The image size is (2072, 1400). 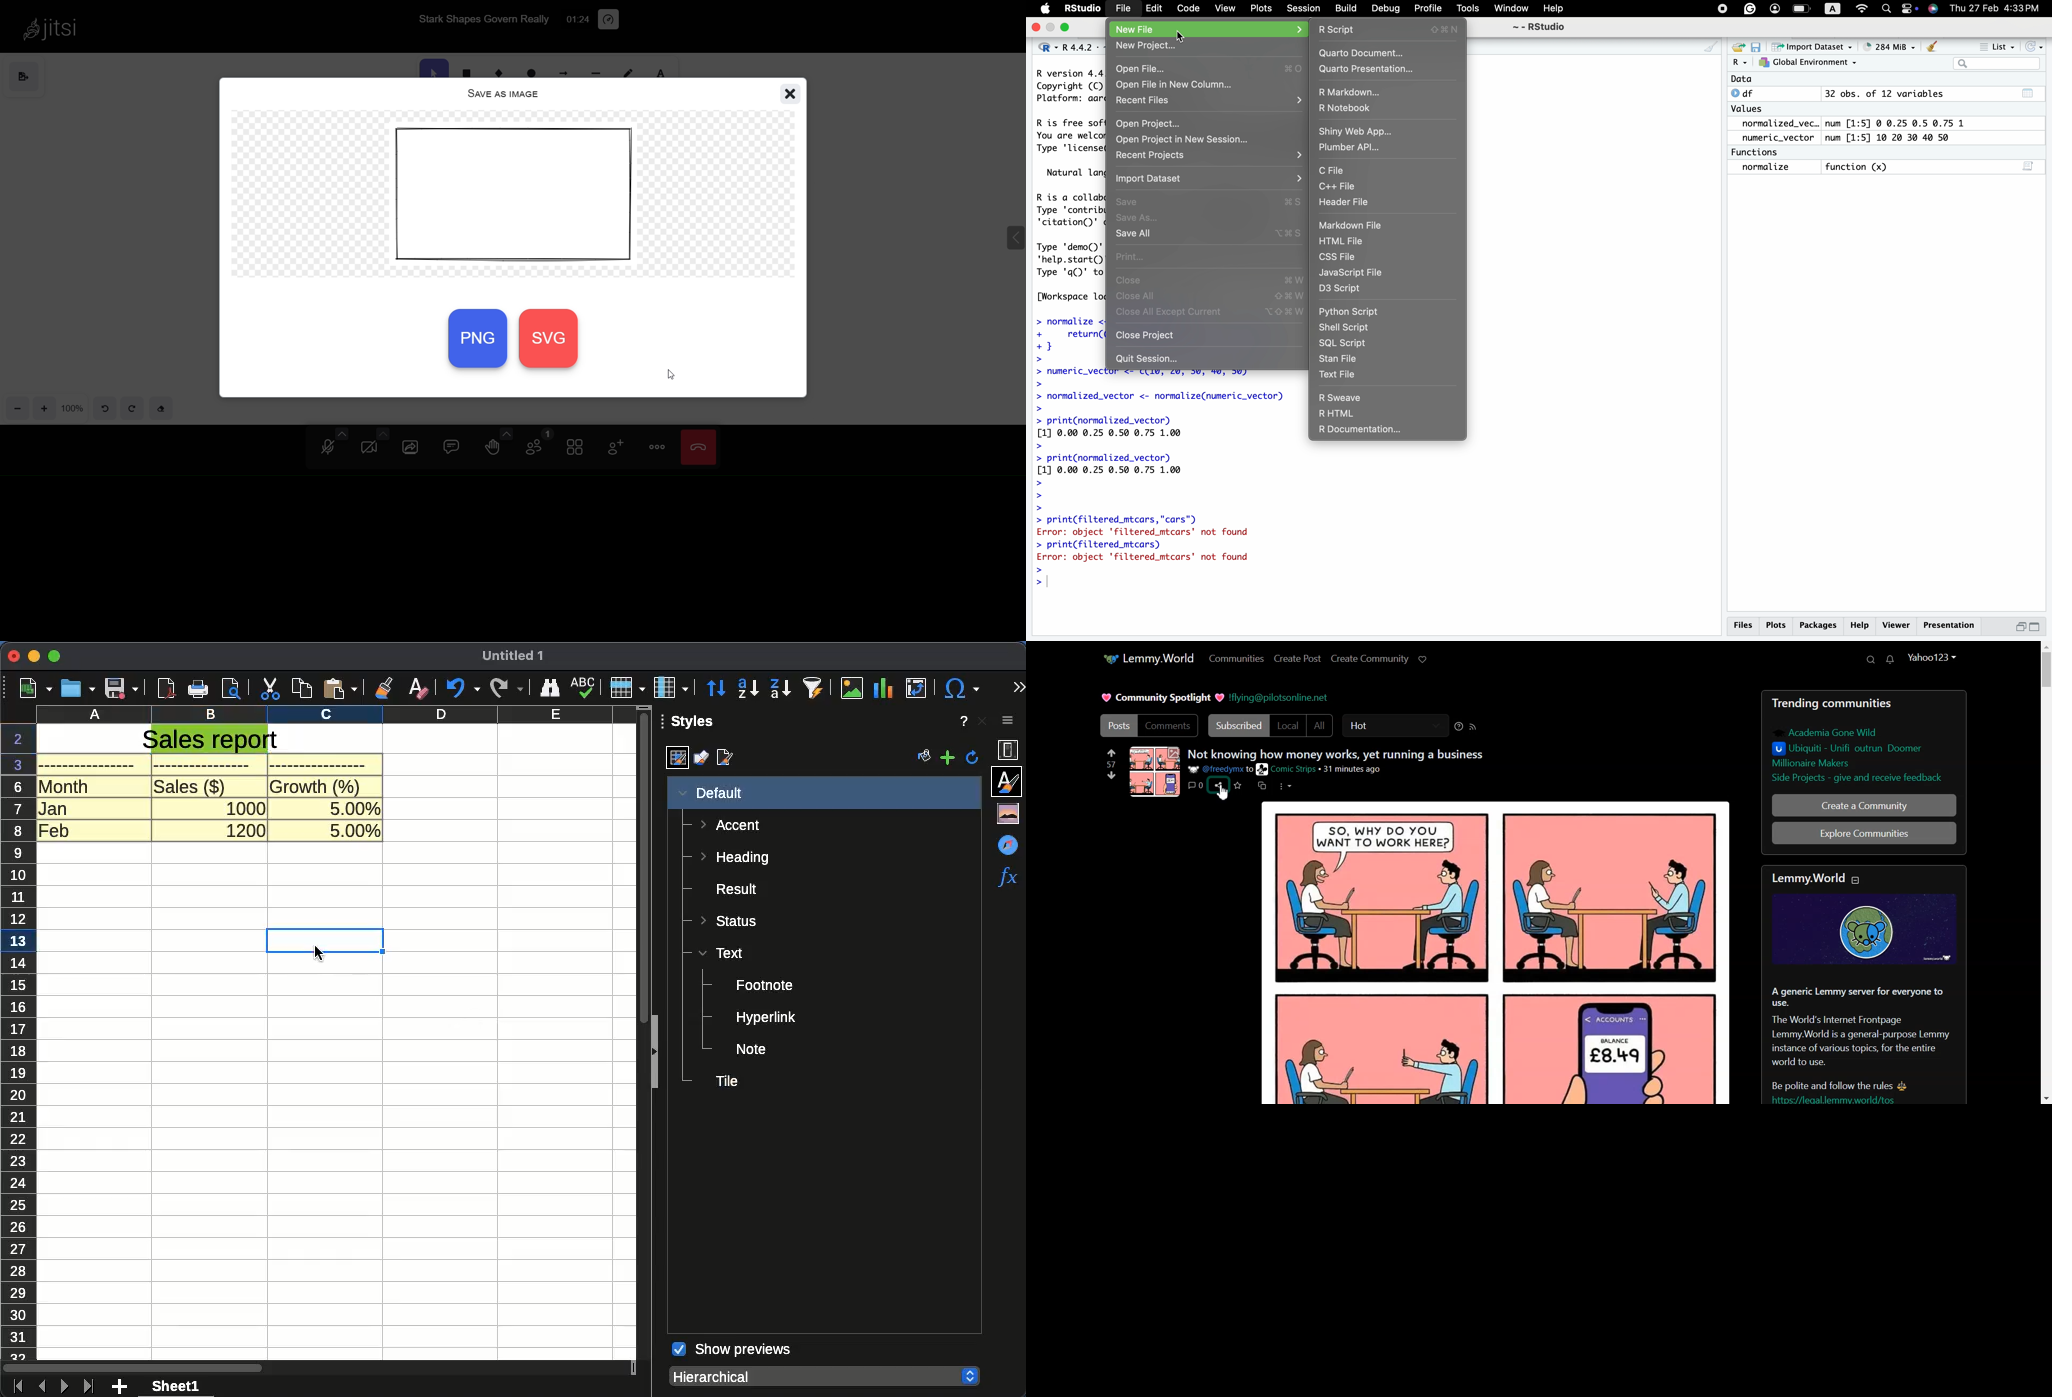 What do you see at coordinates (1349, 311) in the screenshot?
I see `Python Script` at bounding box center [1349, 311].